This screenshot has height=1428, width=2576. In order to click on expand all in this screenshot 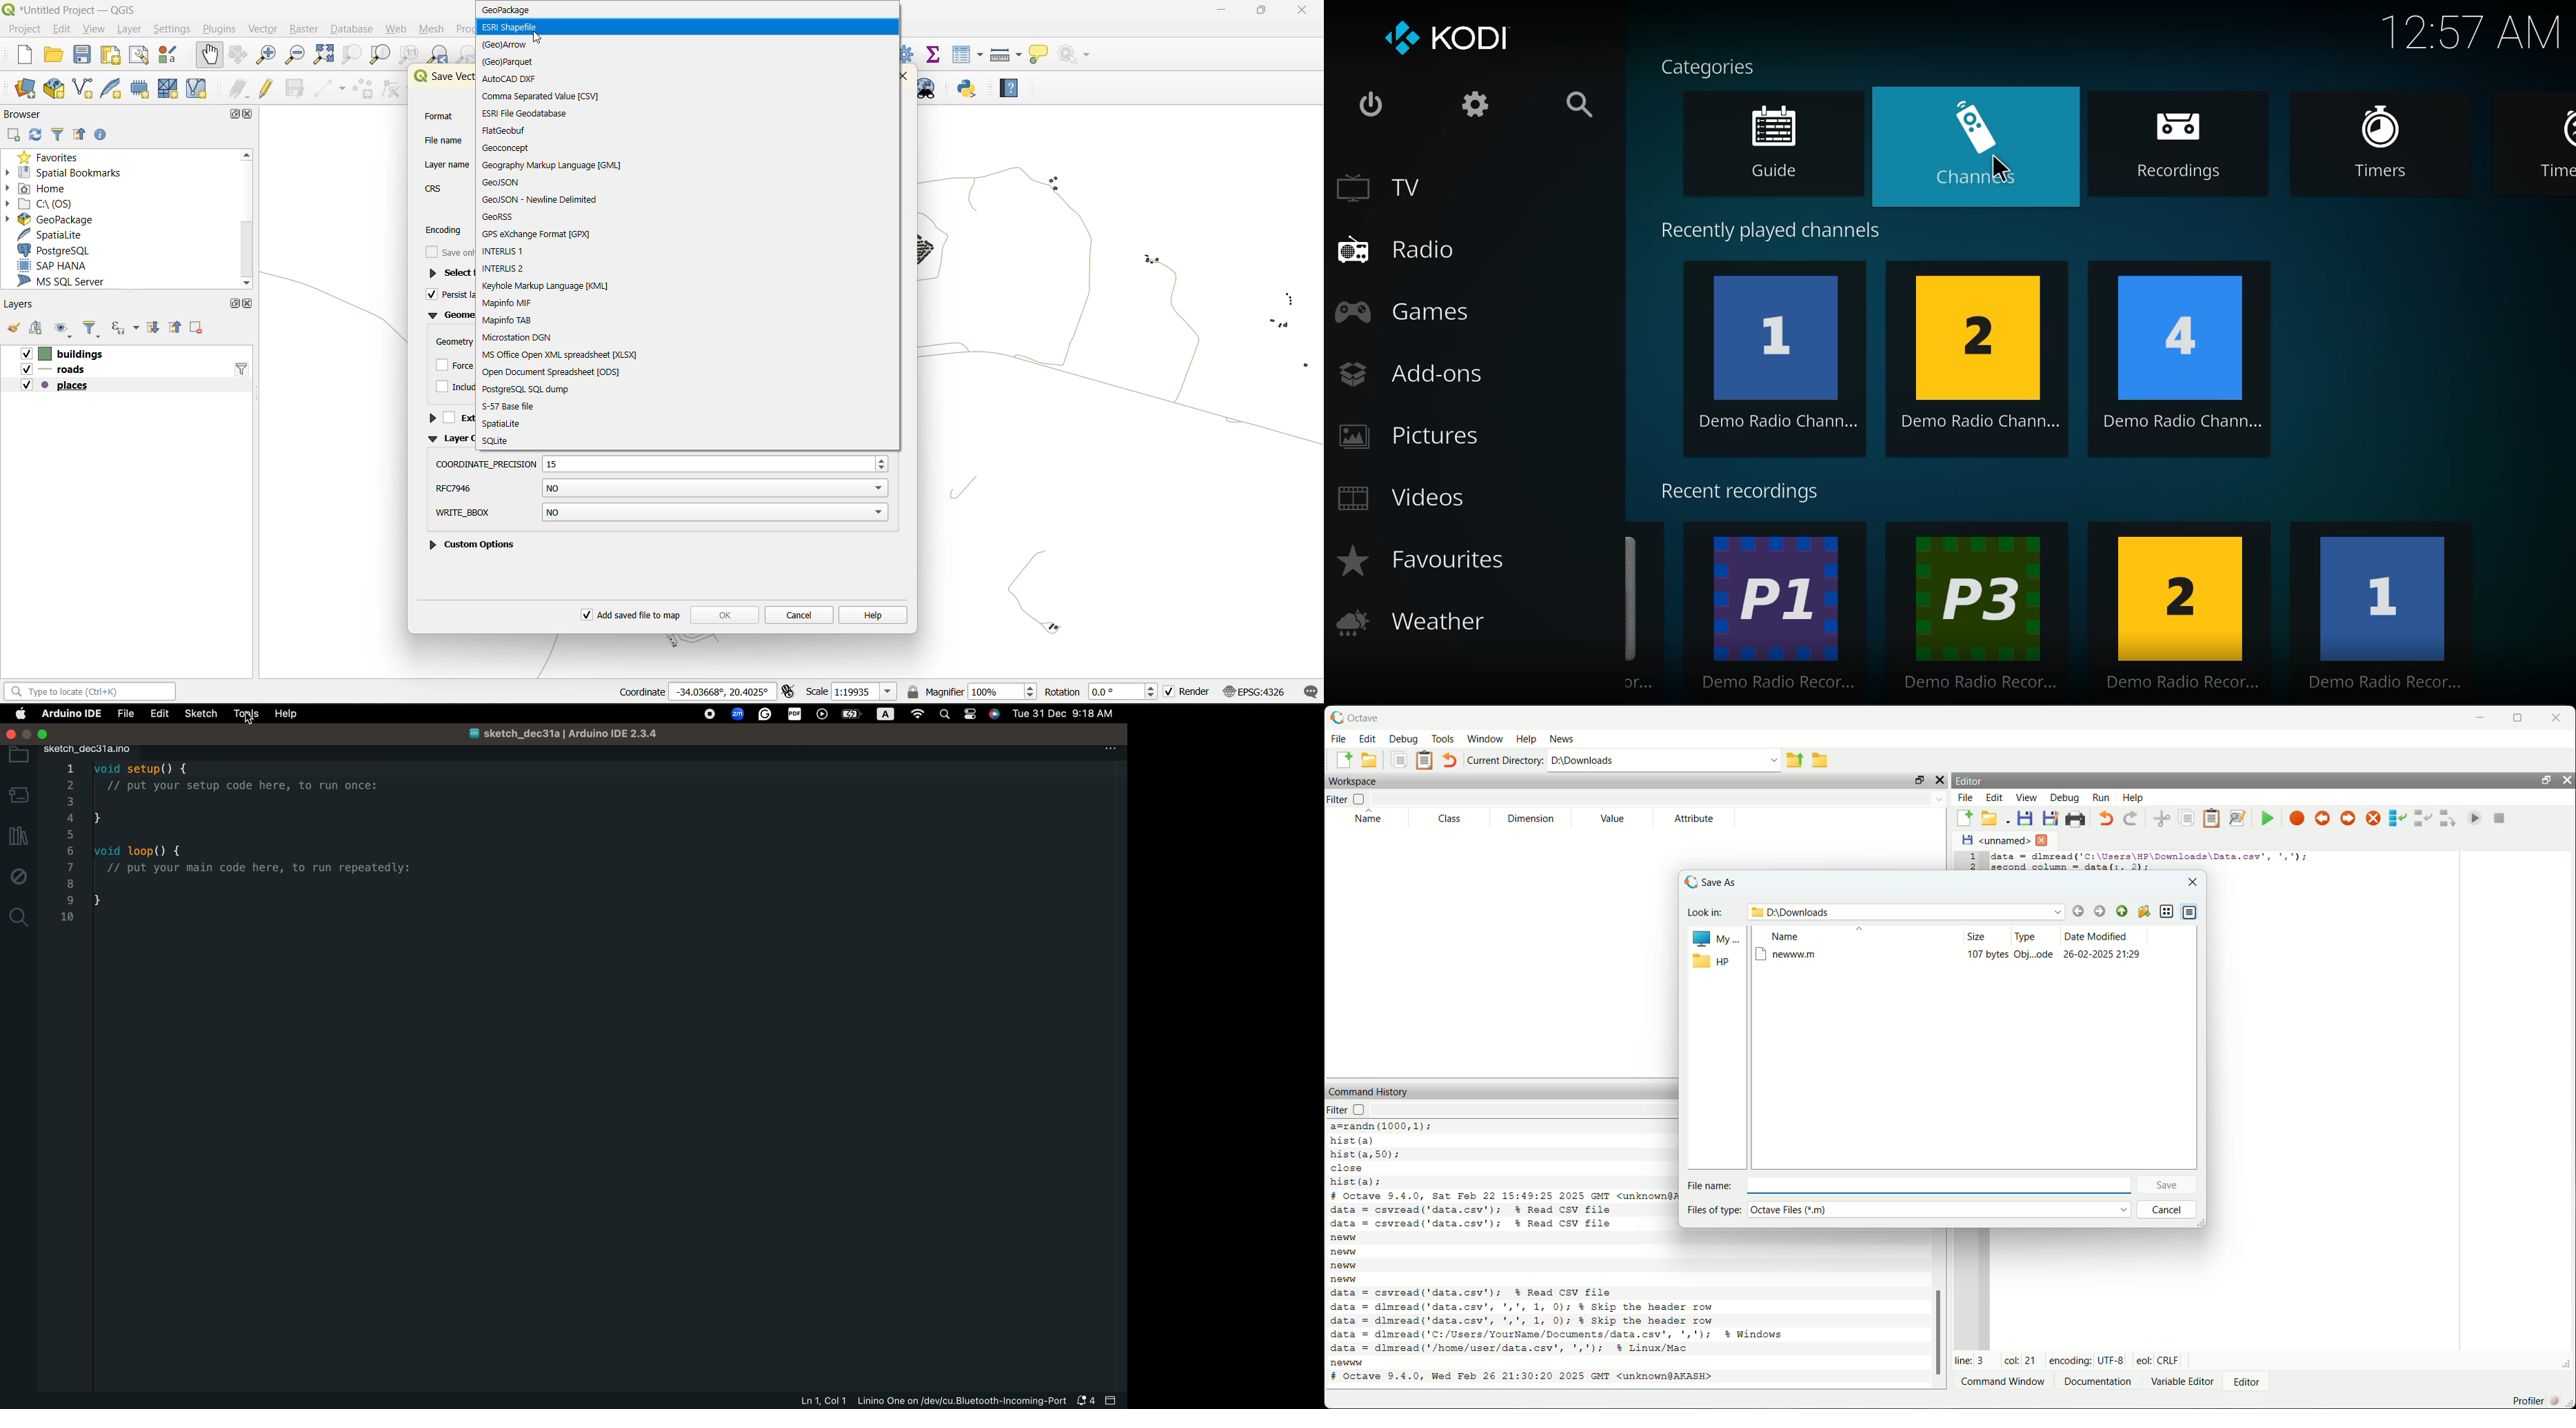, I will do `click(154, 331)`.